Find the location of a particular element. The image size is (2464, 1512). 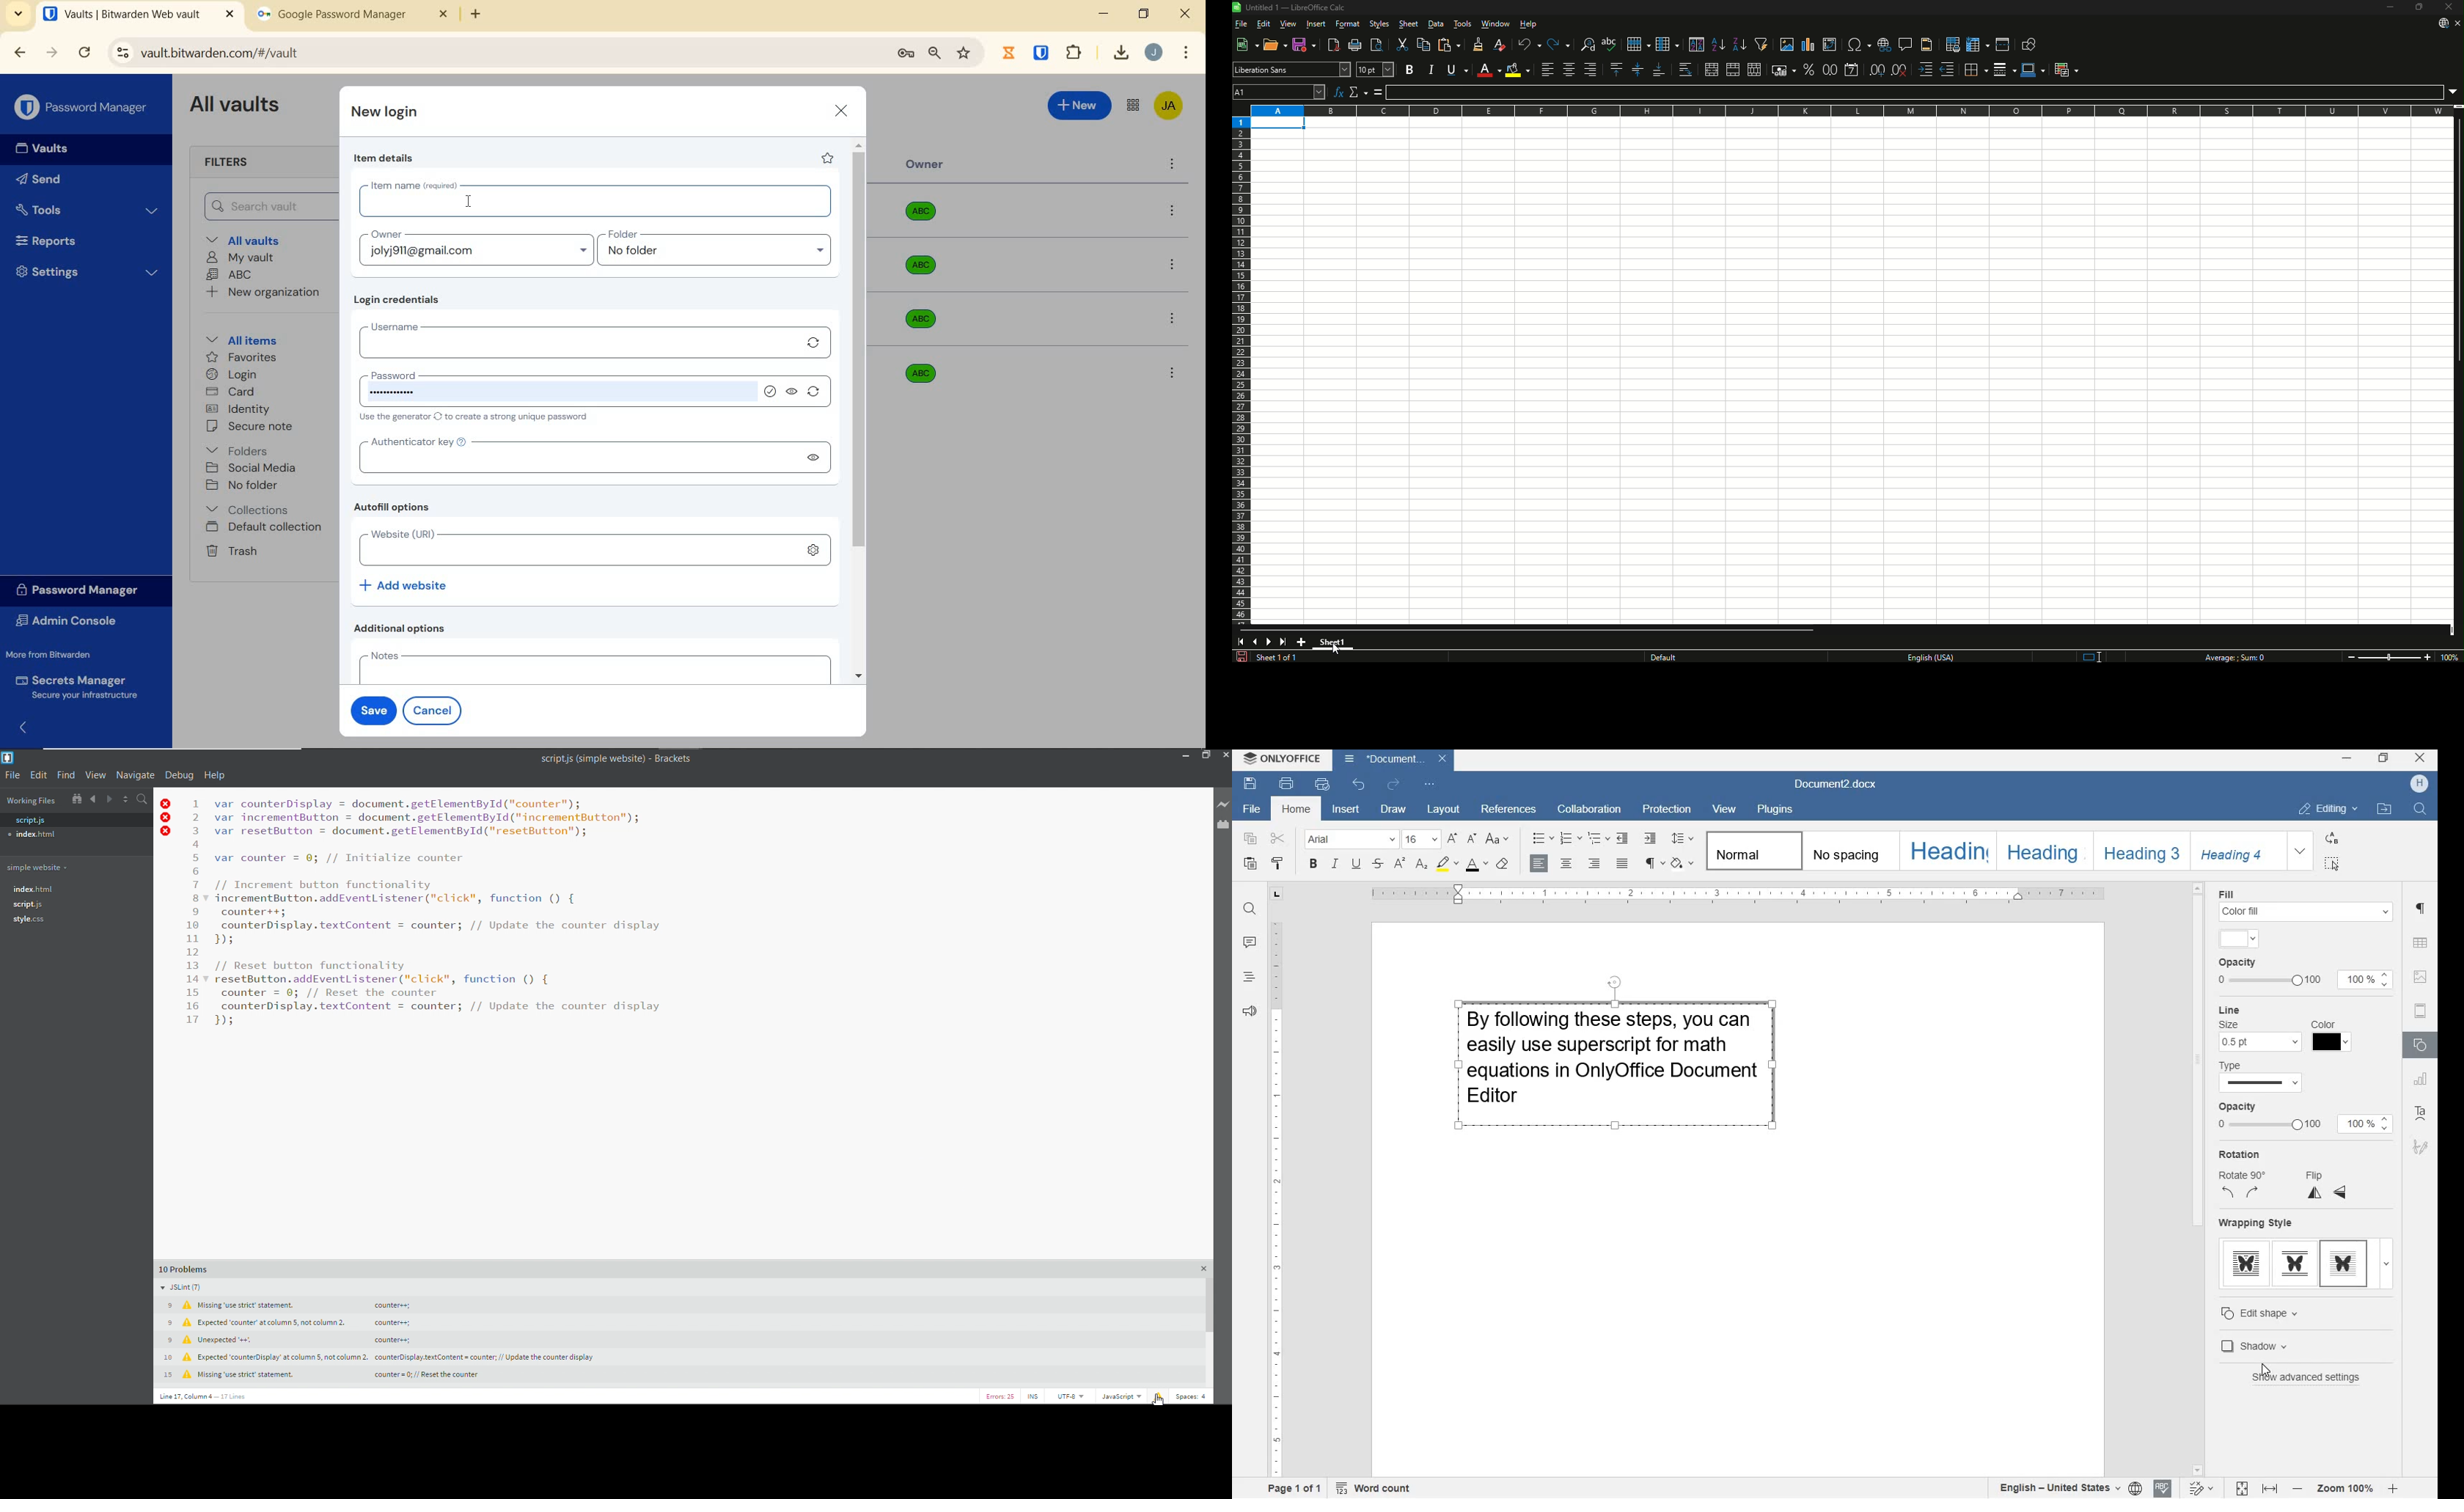

extension manager is located at coordinates (1224, 827).